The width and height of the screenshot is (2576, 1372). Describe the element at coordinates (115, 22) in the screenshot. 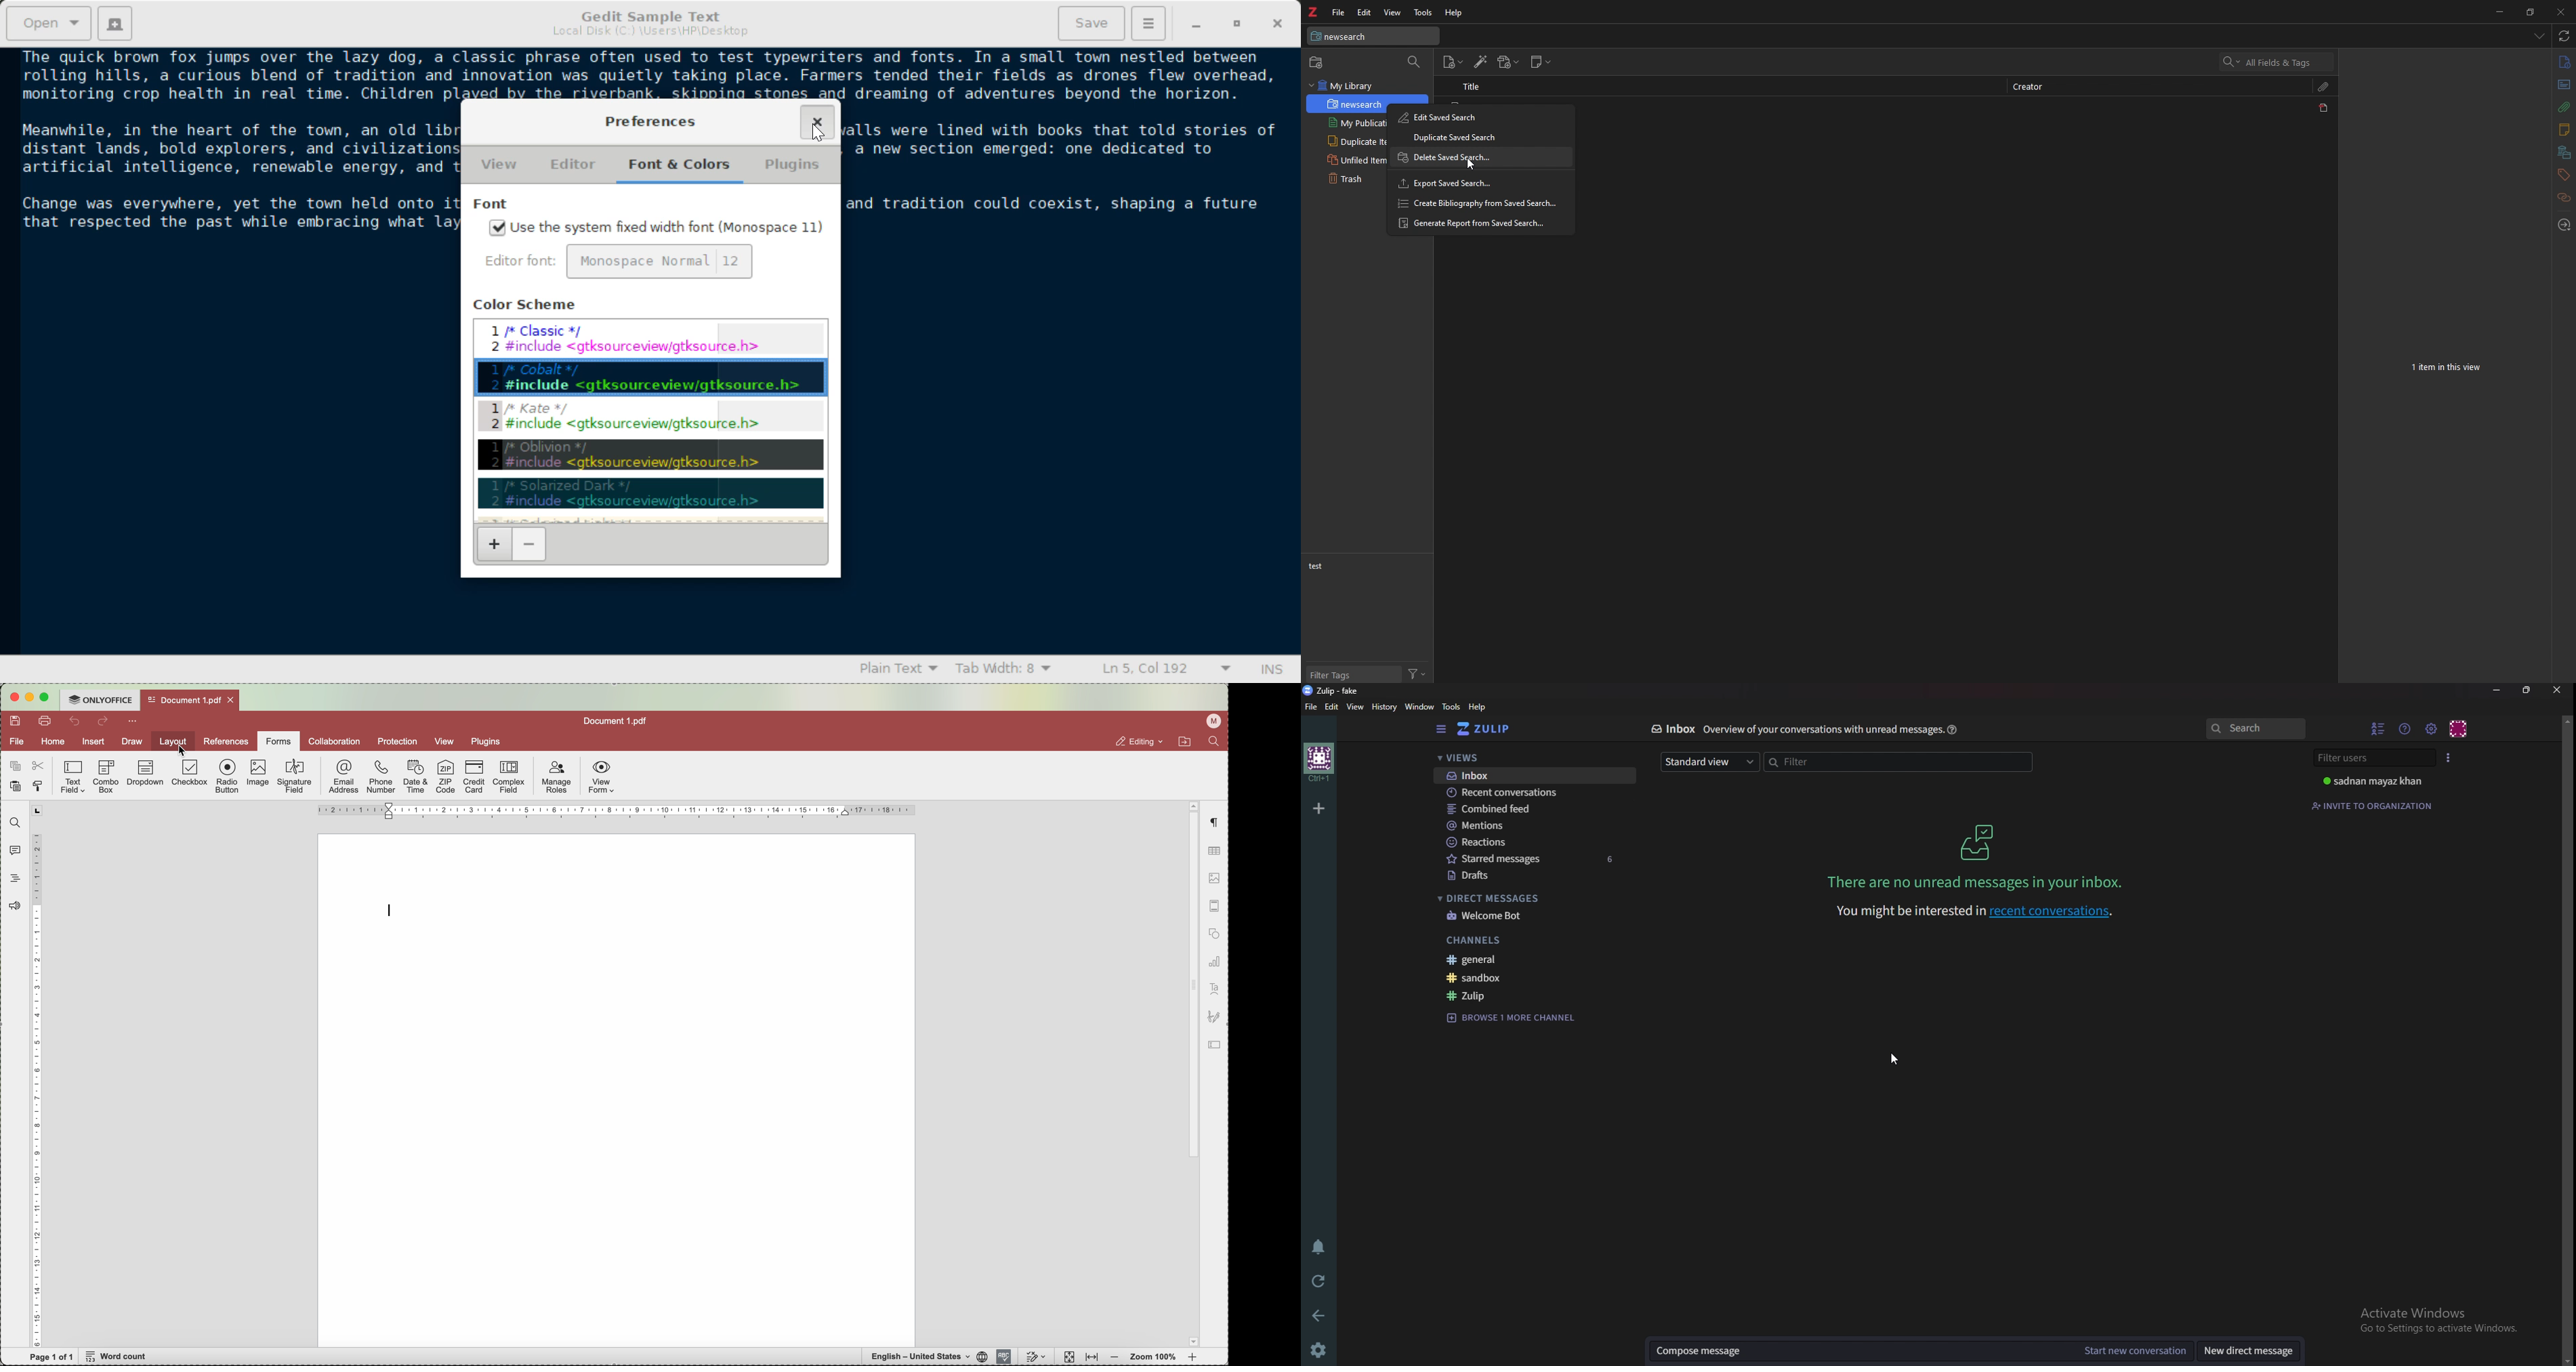

I see `Create Documents` at that location.